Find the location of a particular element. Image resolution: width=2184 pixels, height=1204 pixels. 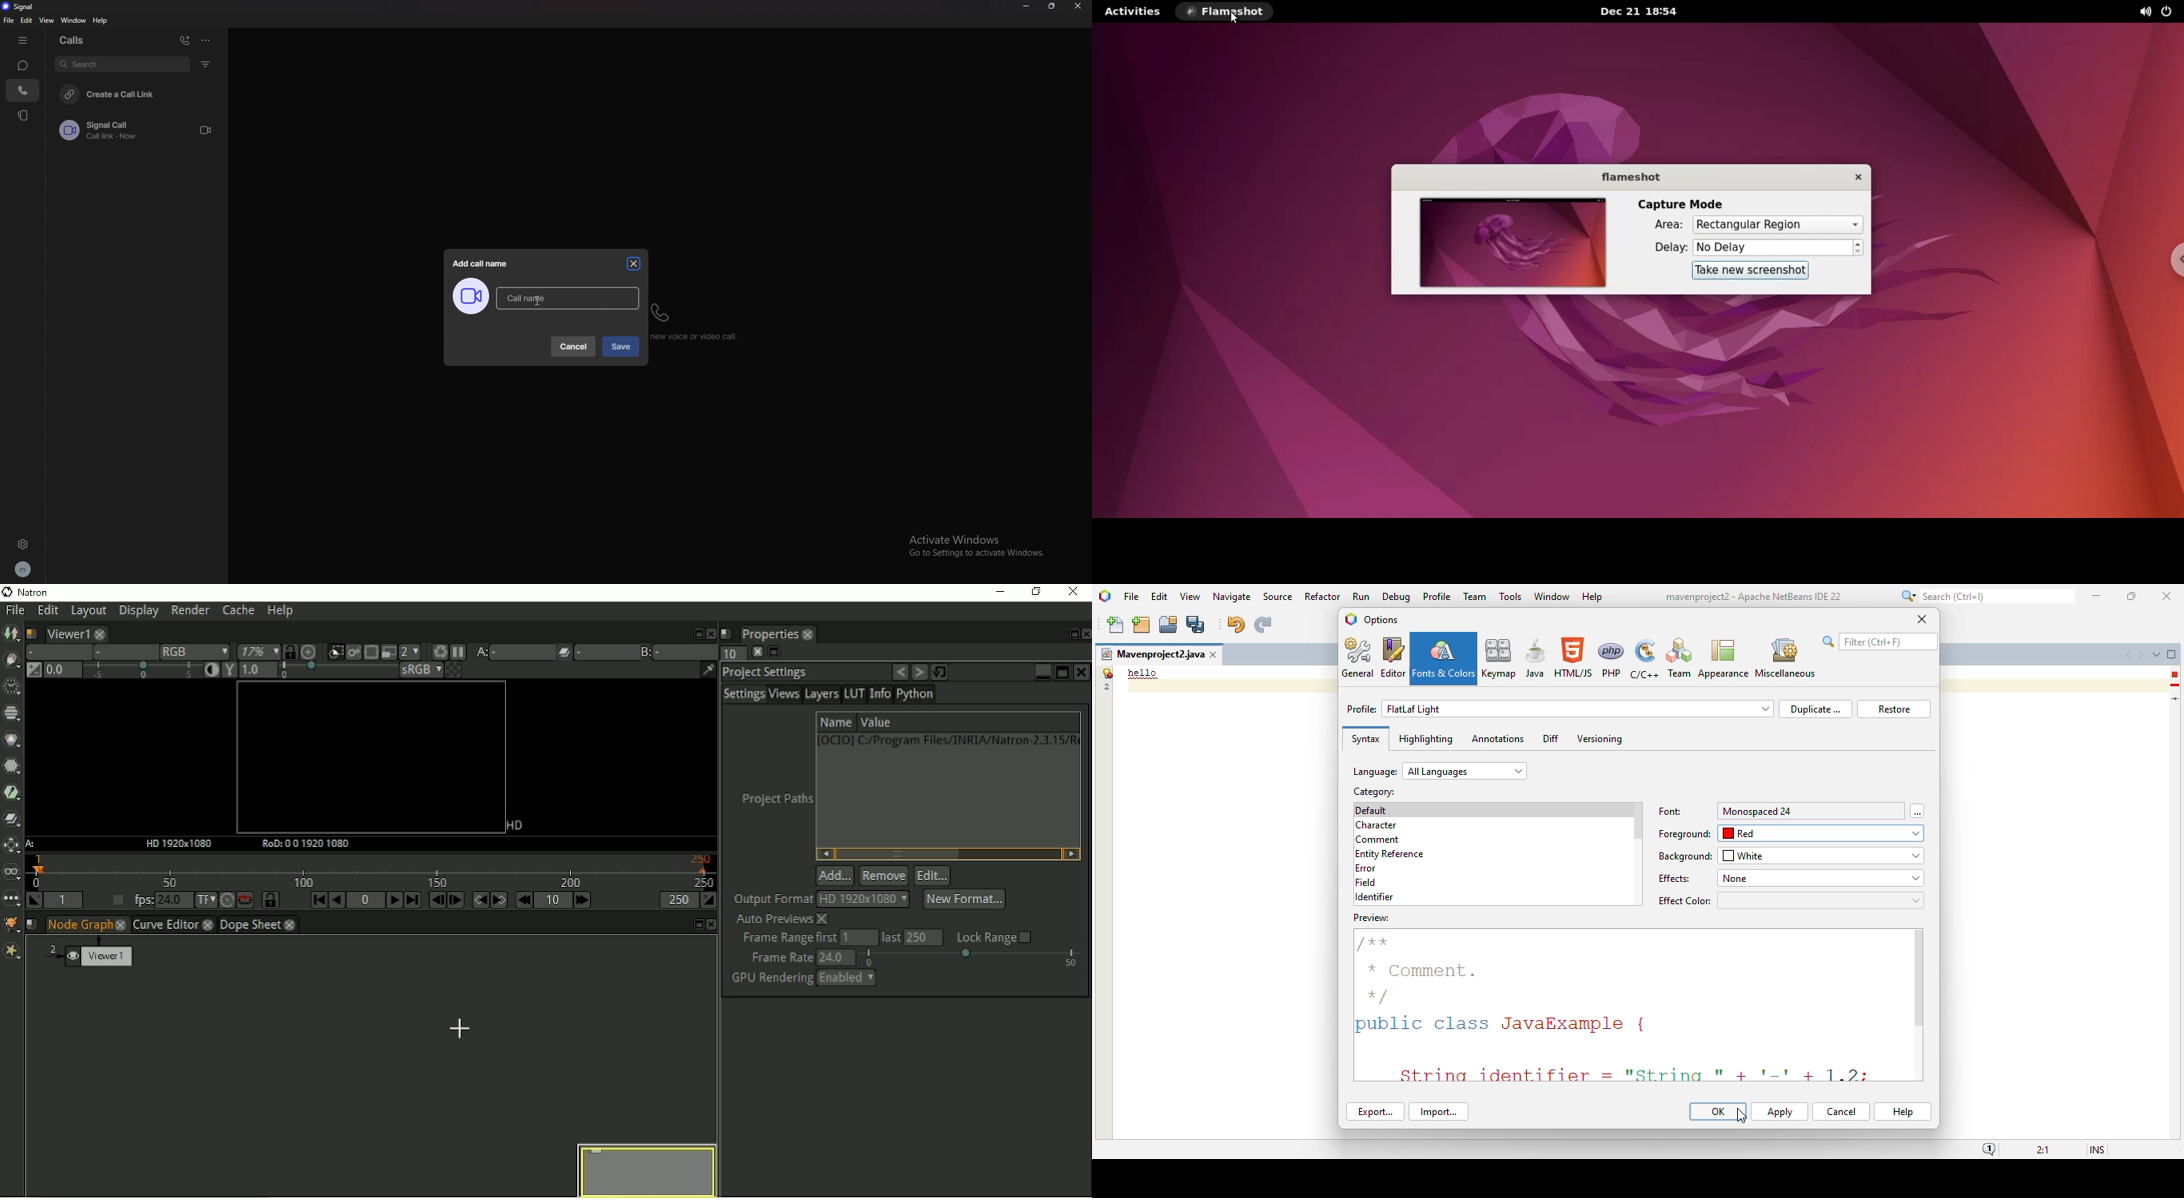

call link is located at coordinates (140, 130).